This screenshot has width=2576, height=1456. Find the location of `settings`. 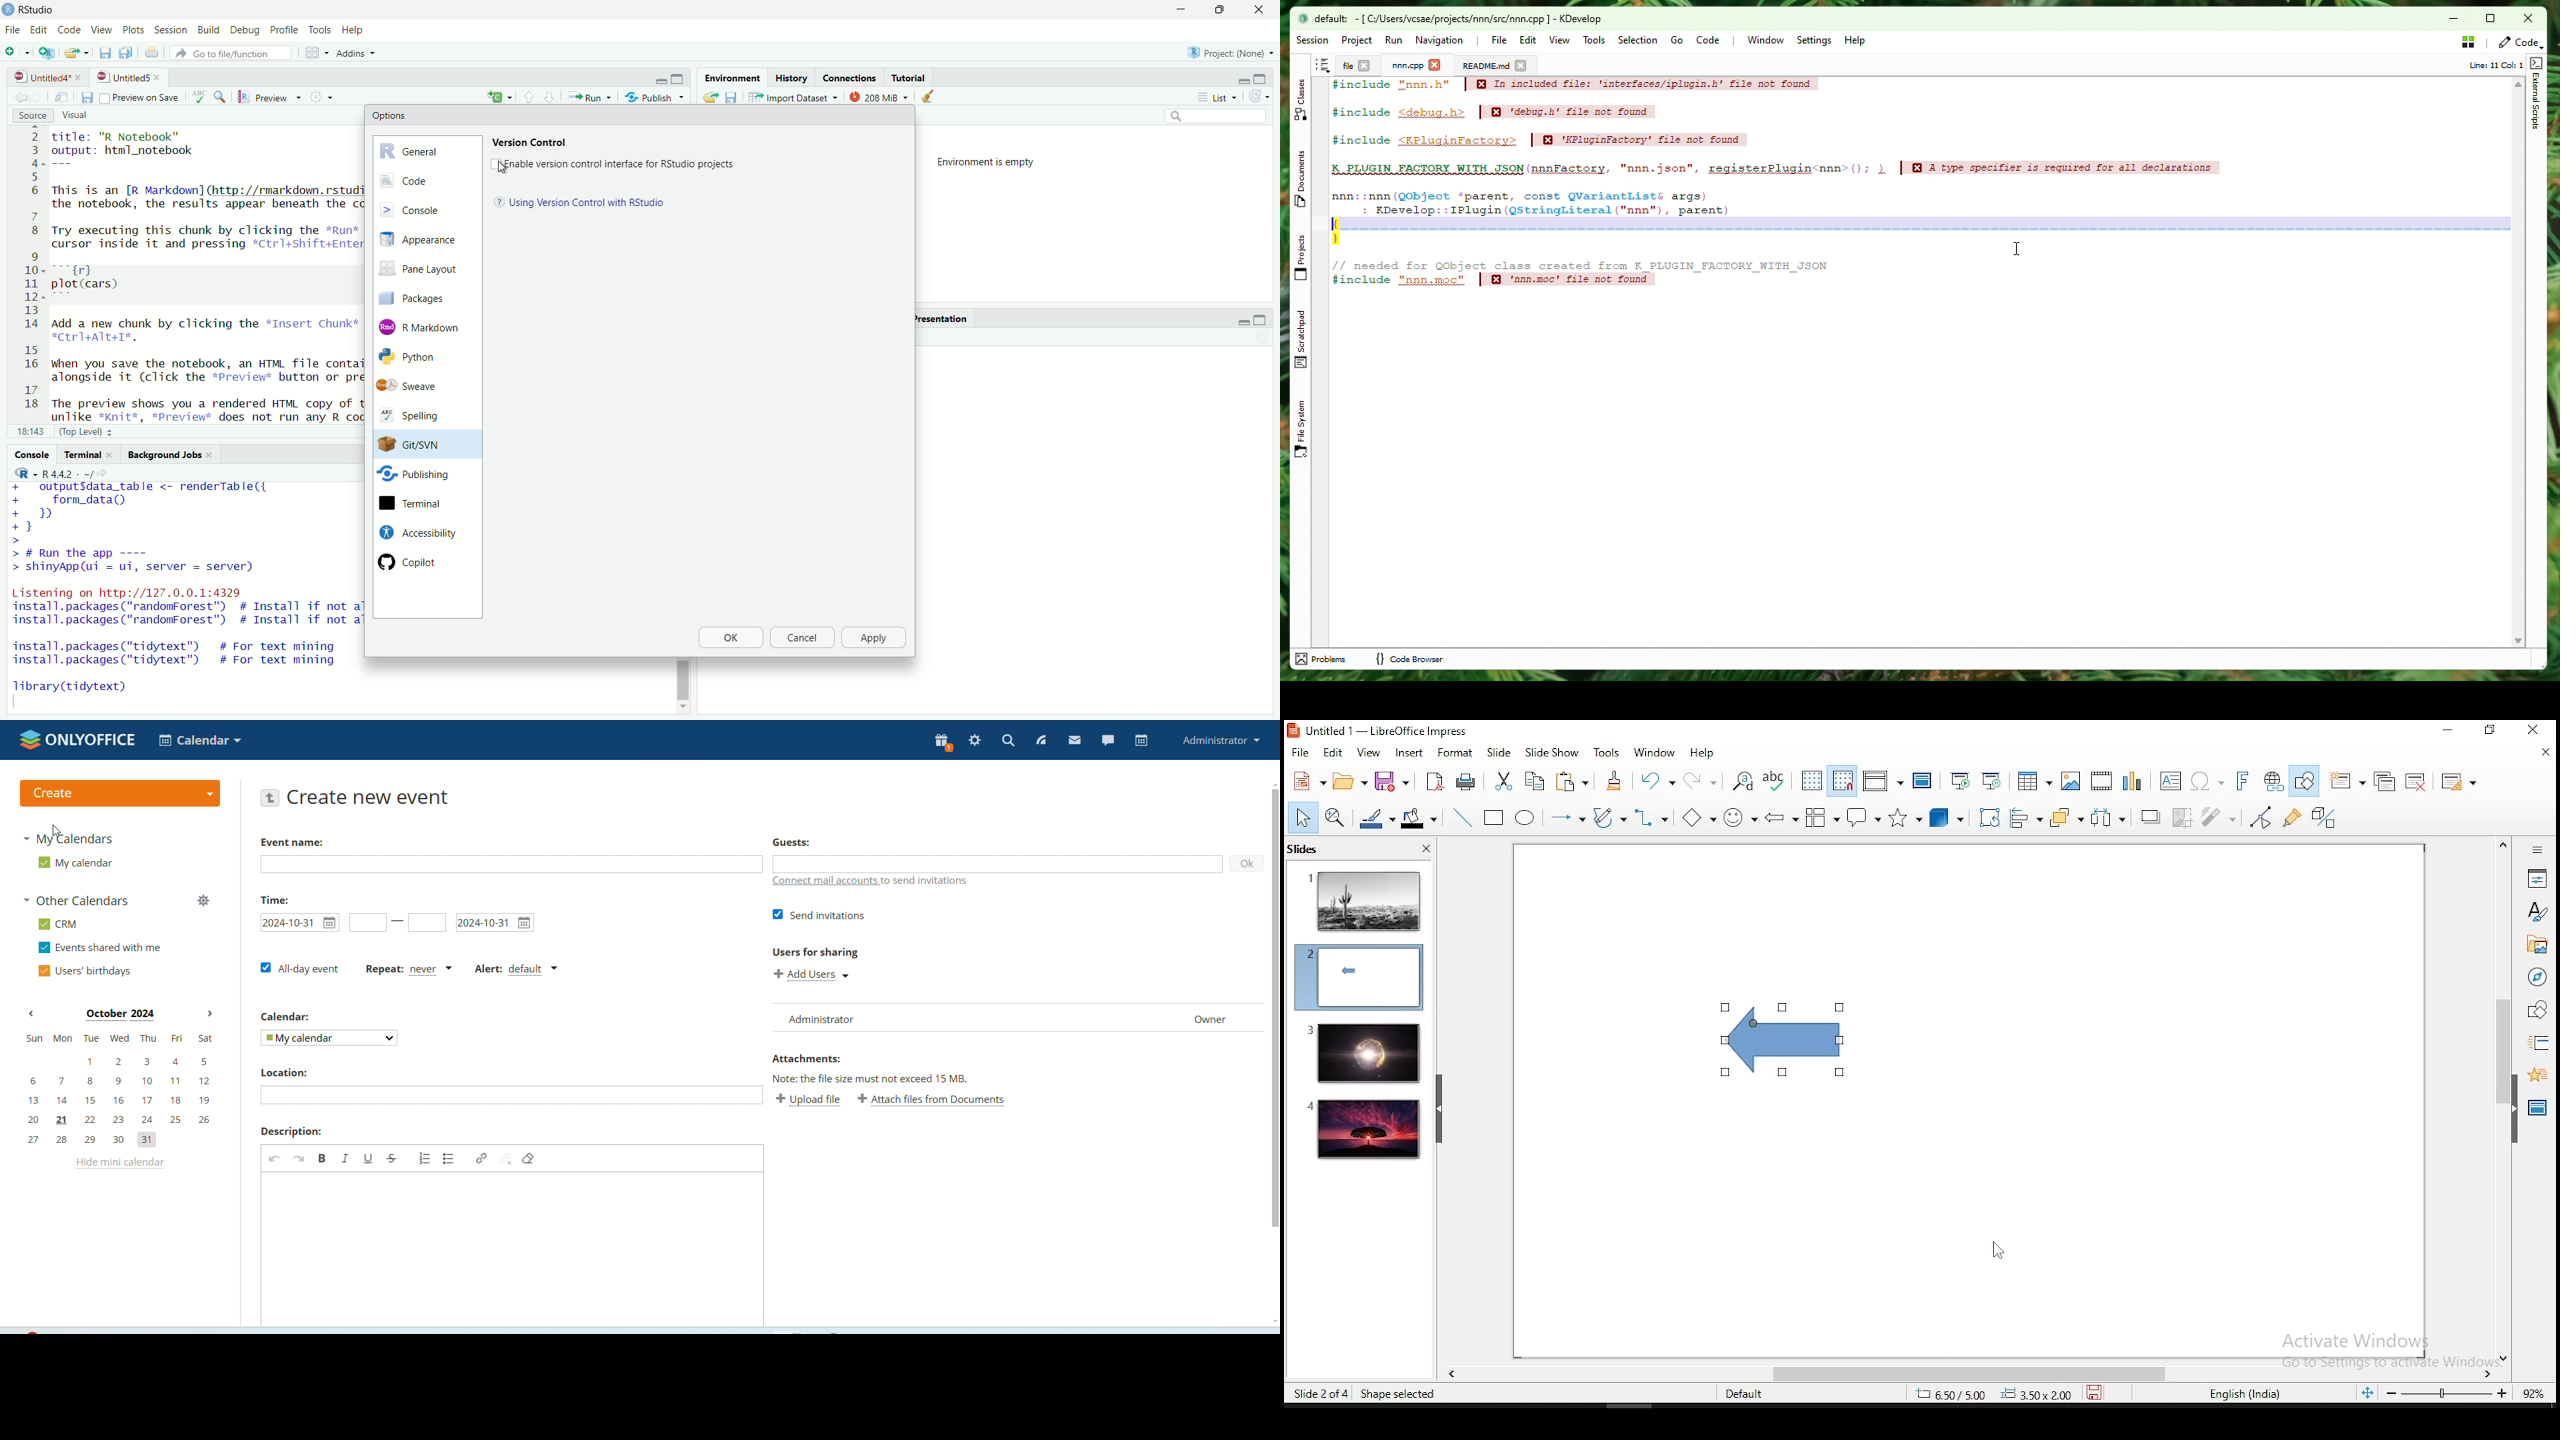

settings is located at coordinates (975, 741).